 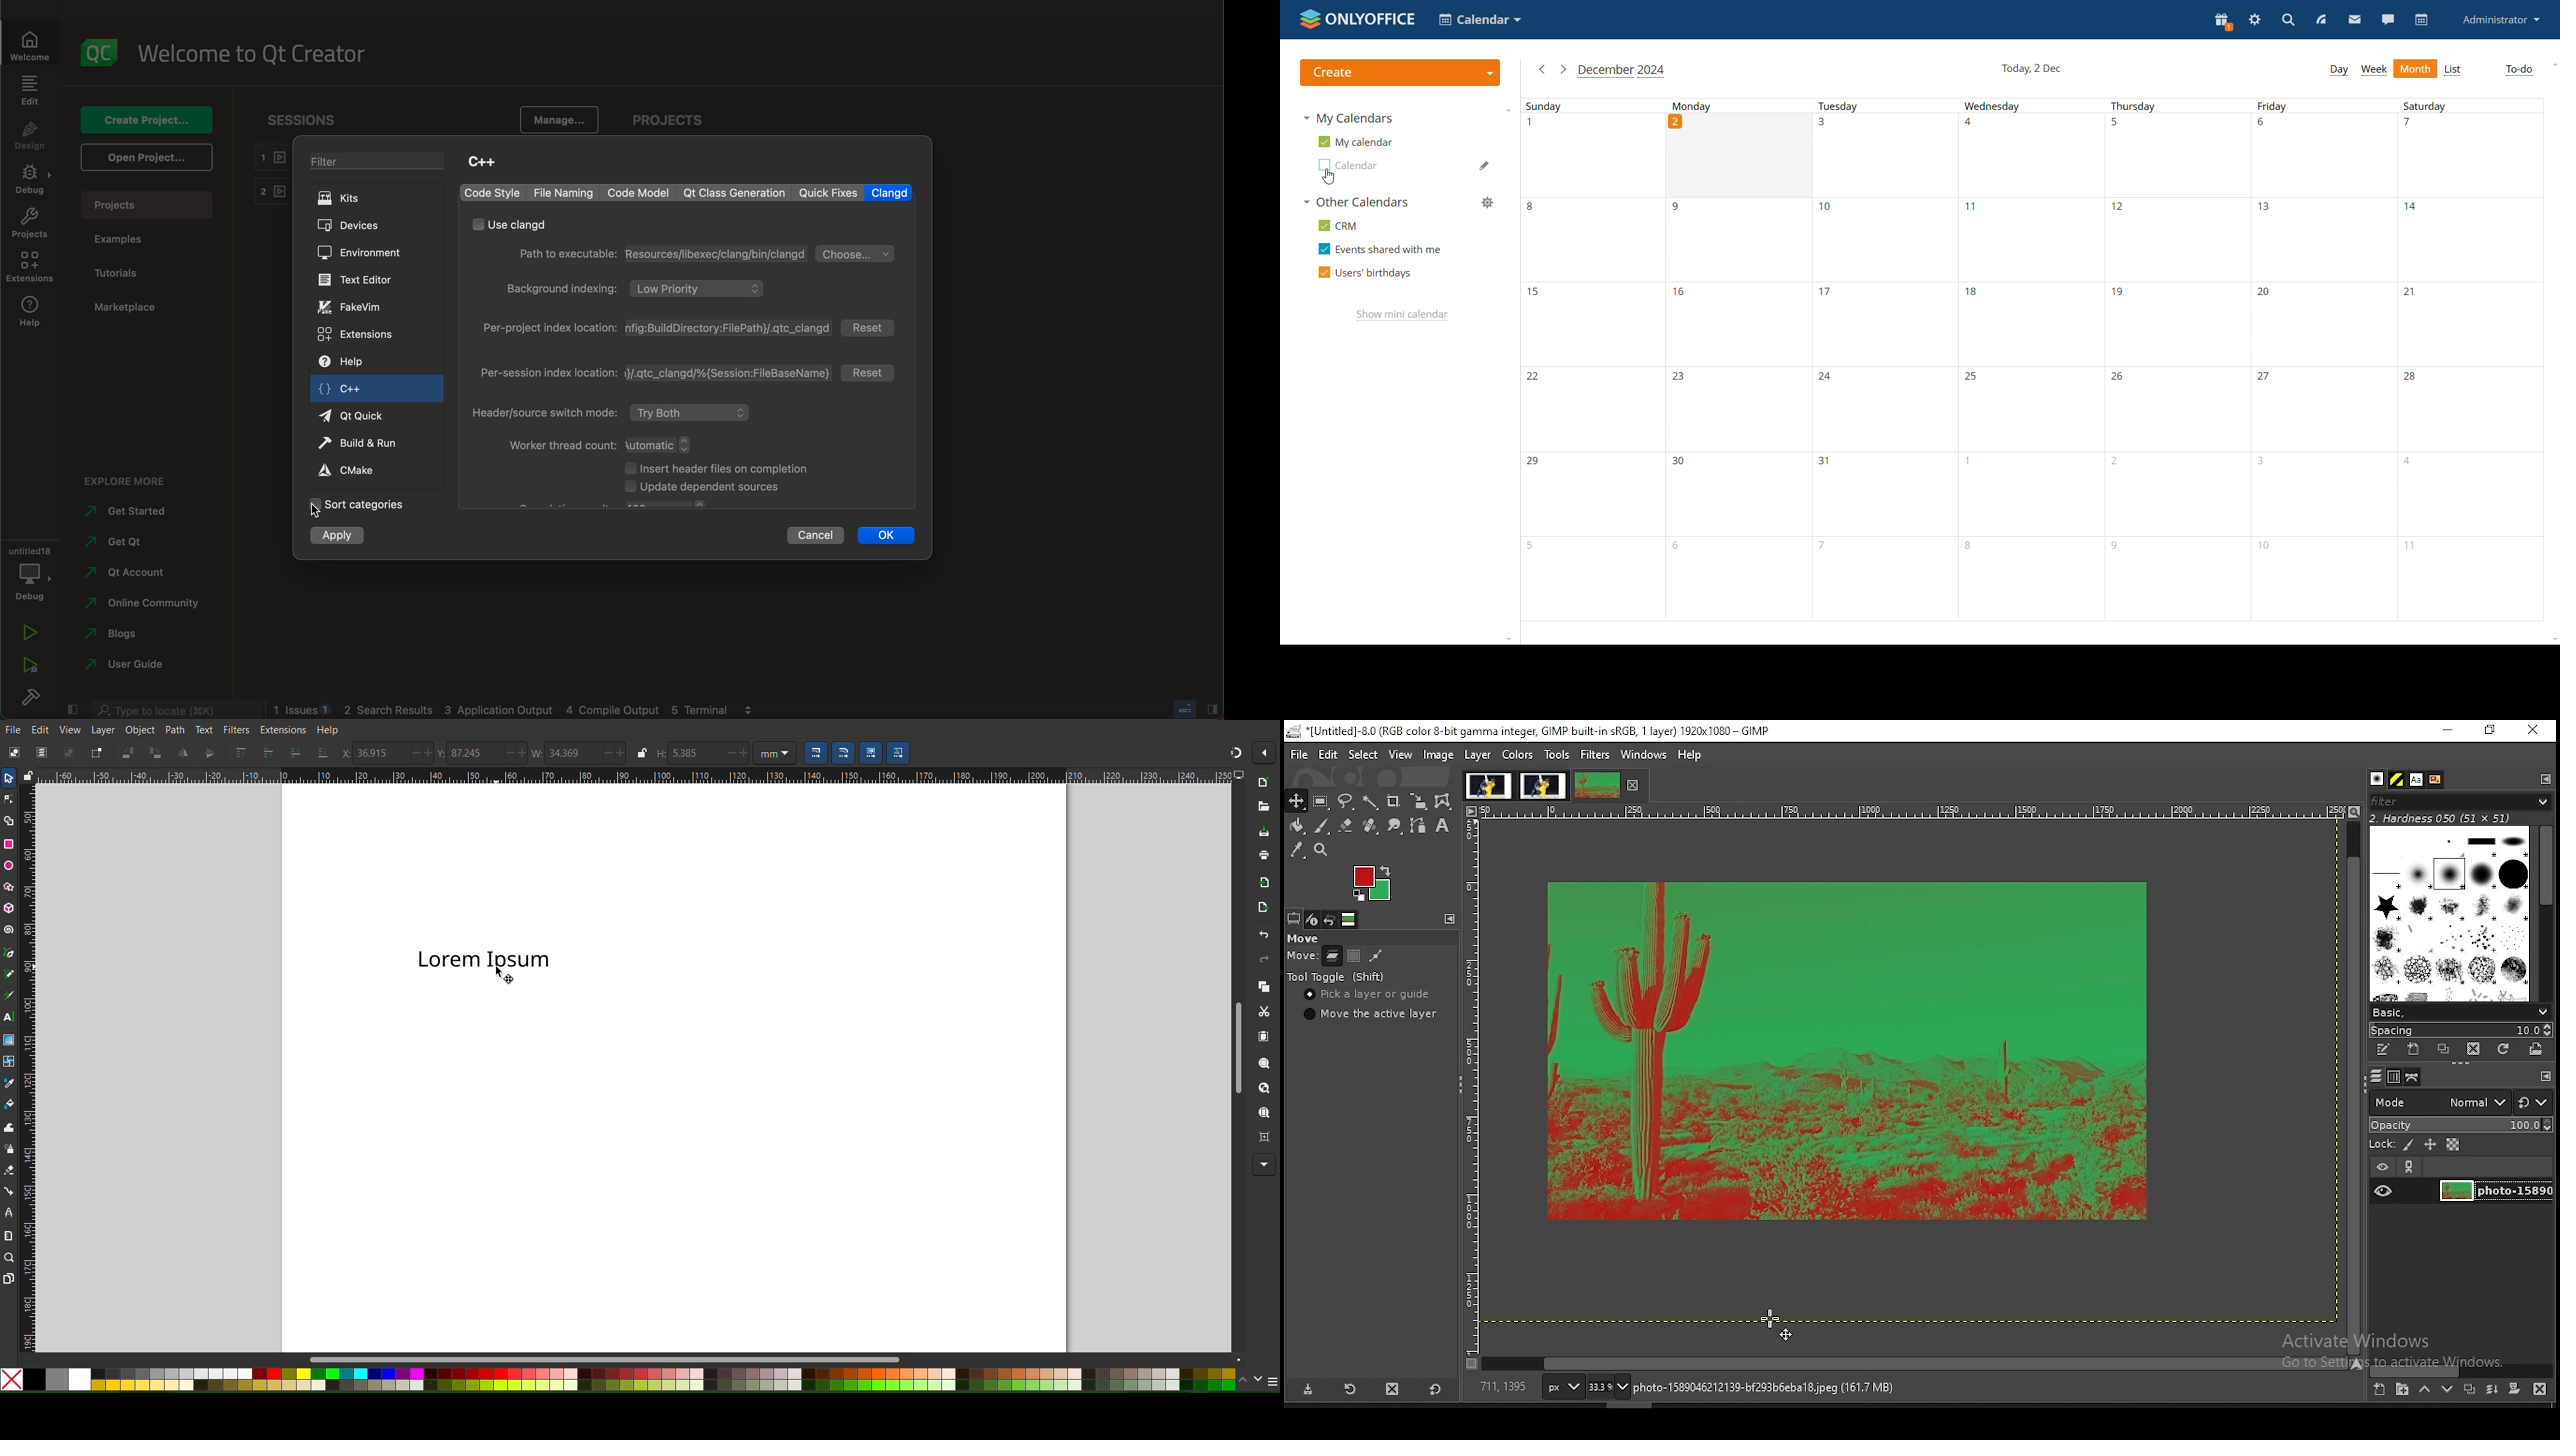 I want to click on open, so click(x=148, y=160).